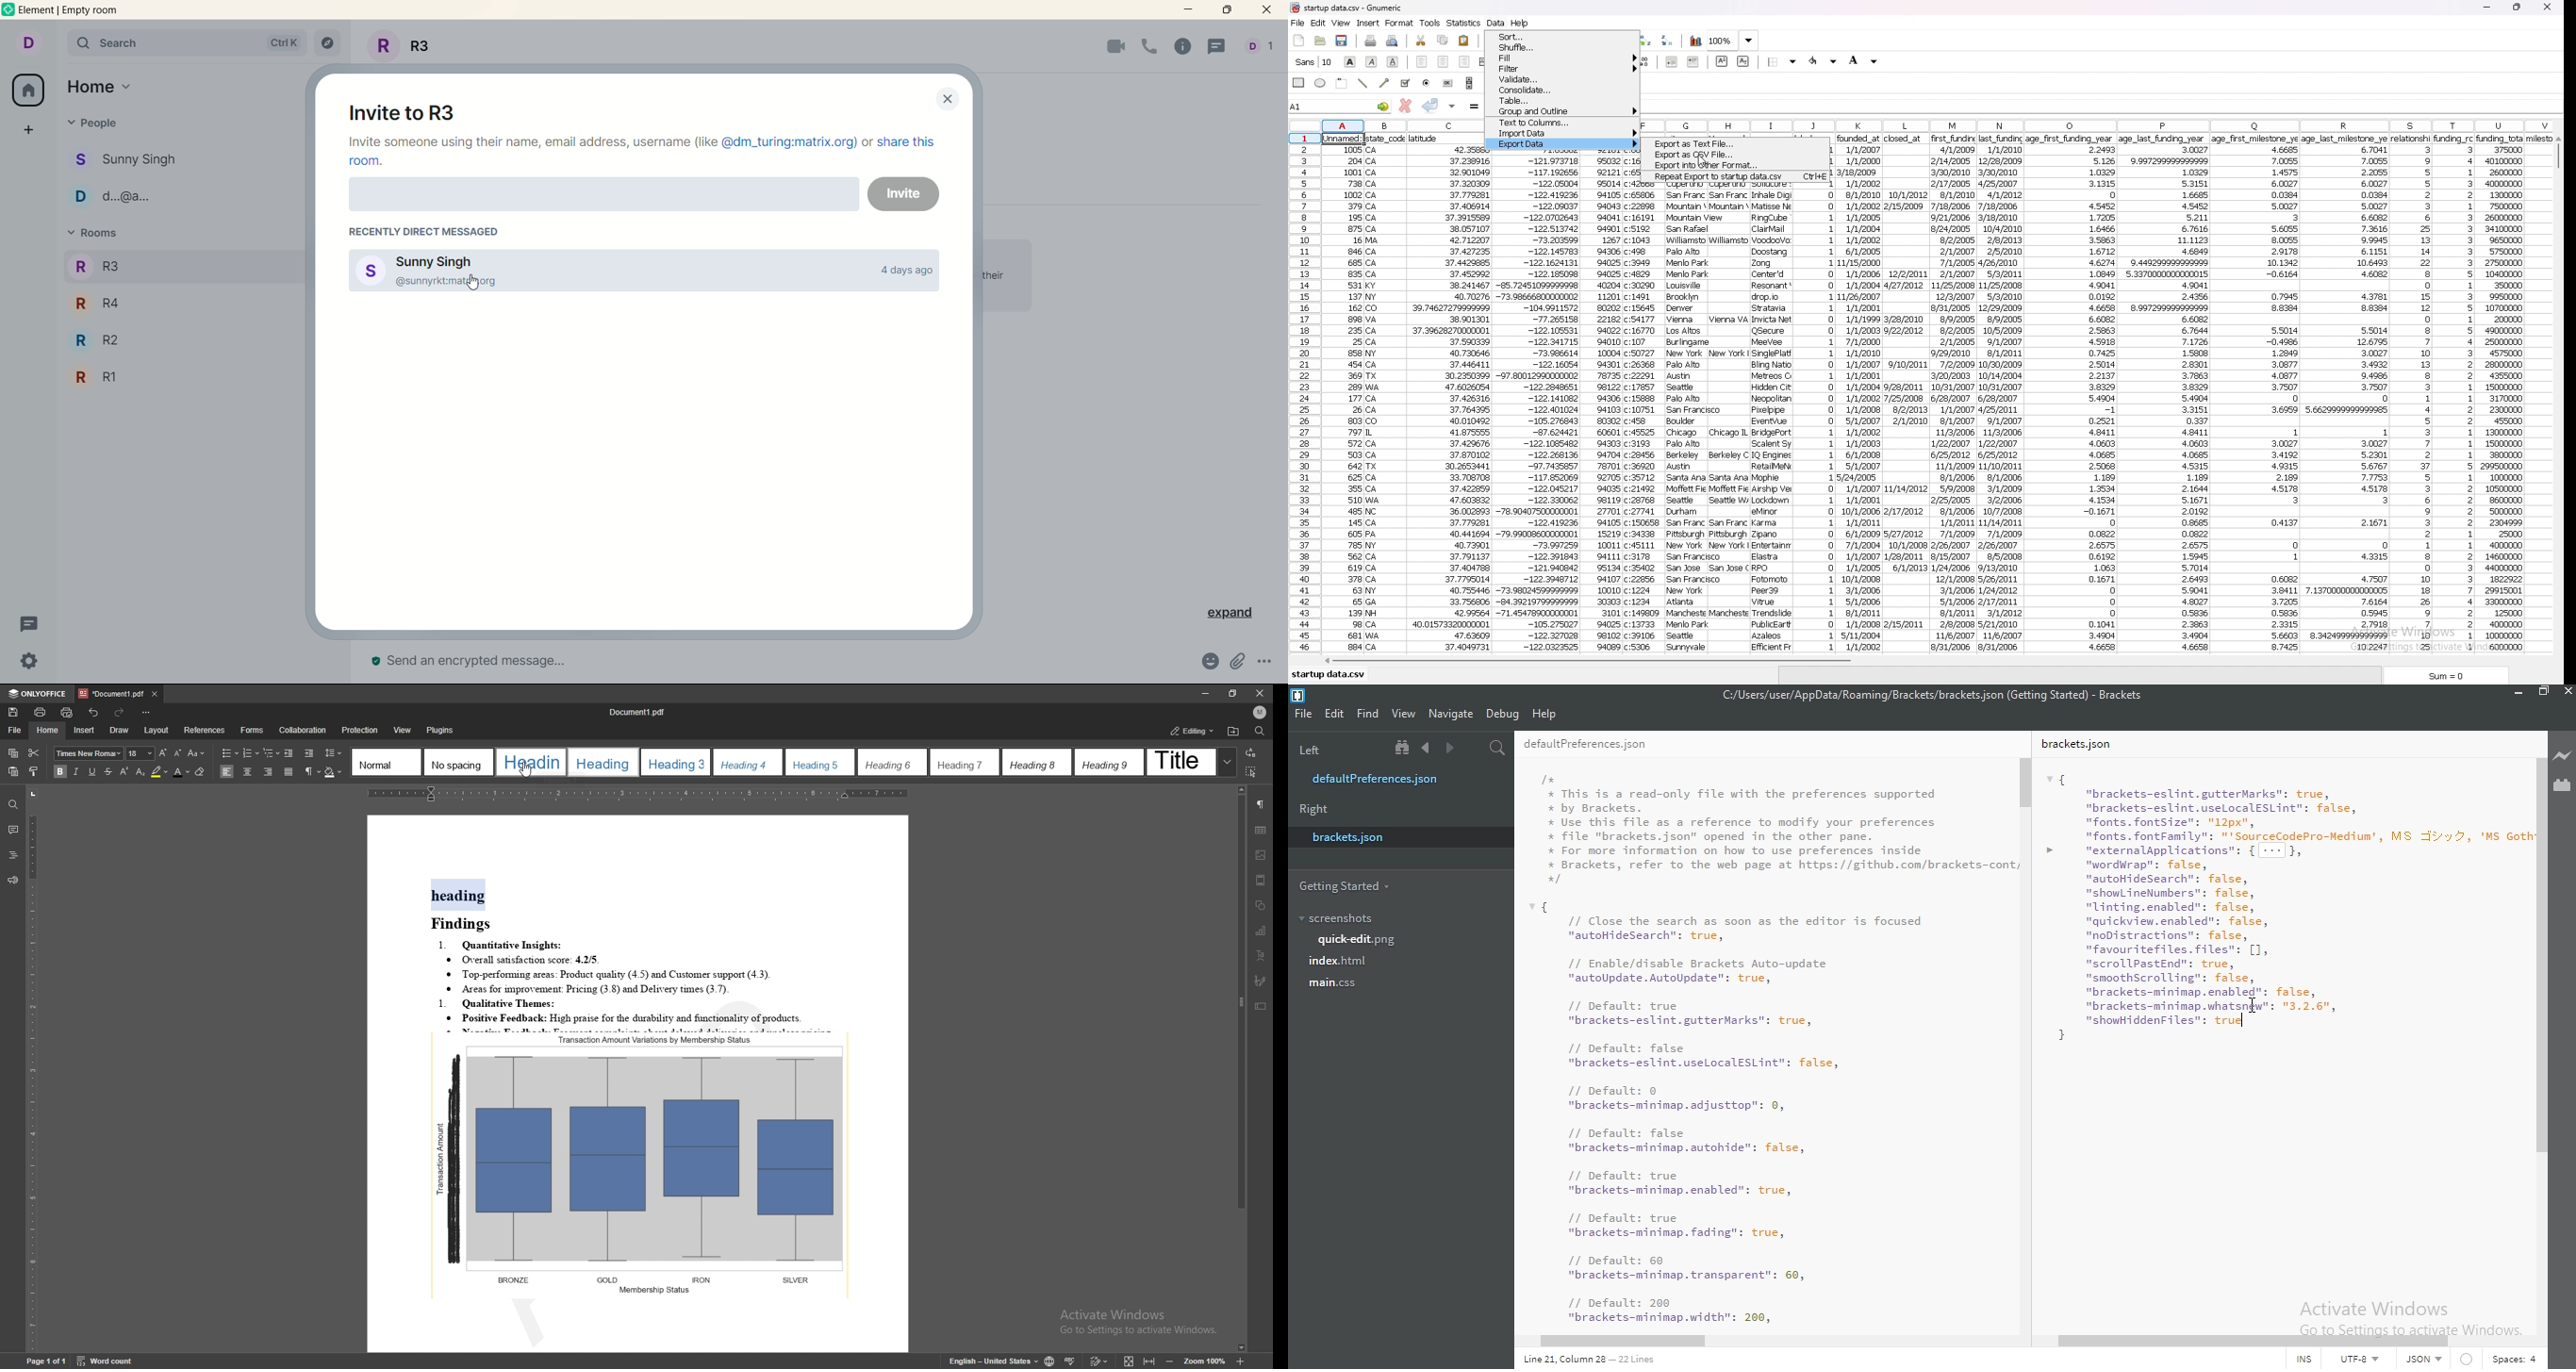 The width and height of the screenshot is (2576, 1372). What do you see at coordinates (1207, 1362) in the screenshot?
I see `zoom 100%` at bounding box center [1207, 1362].